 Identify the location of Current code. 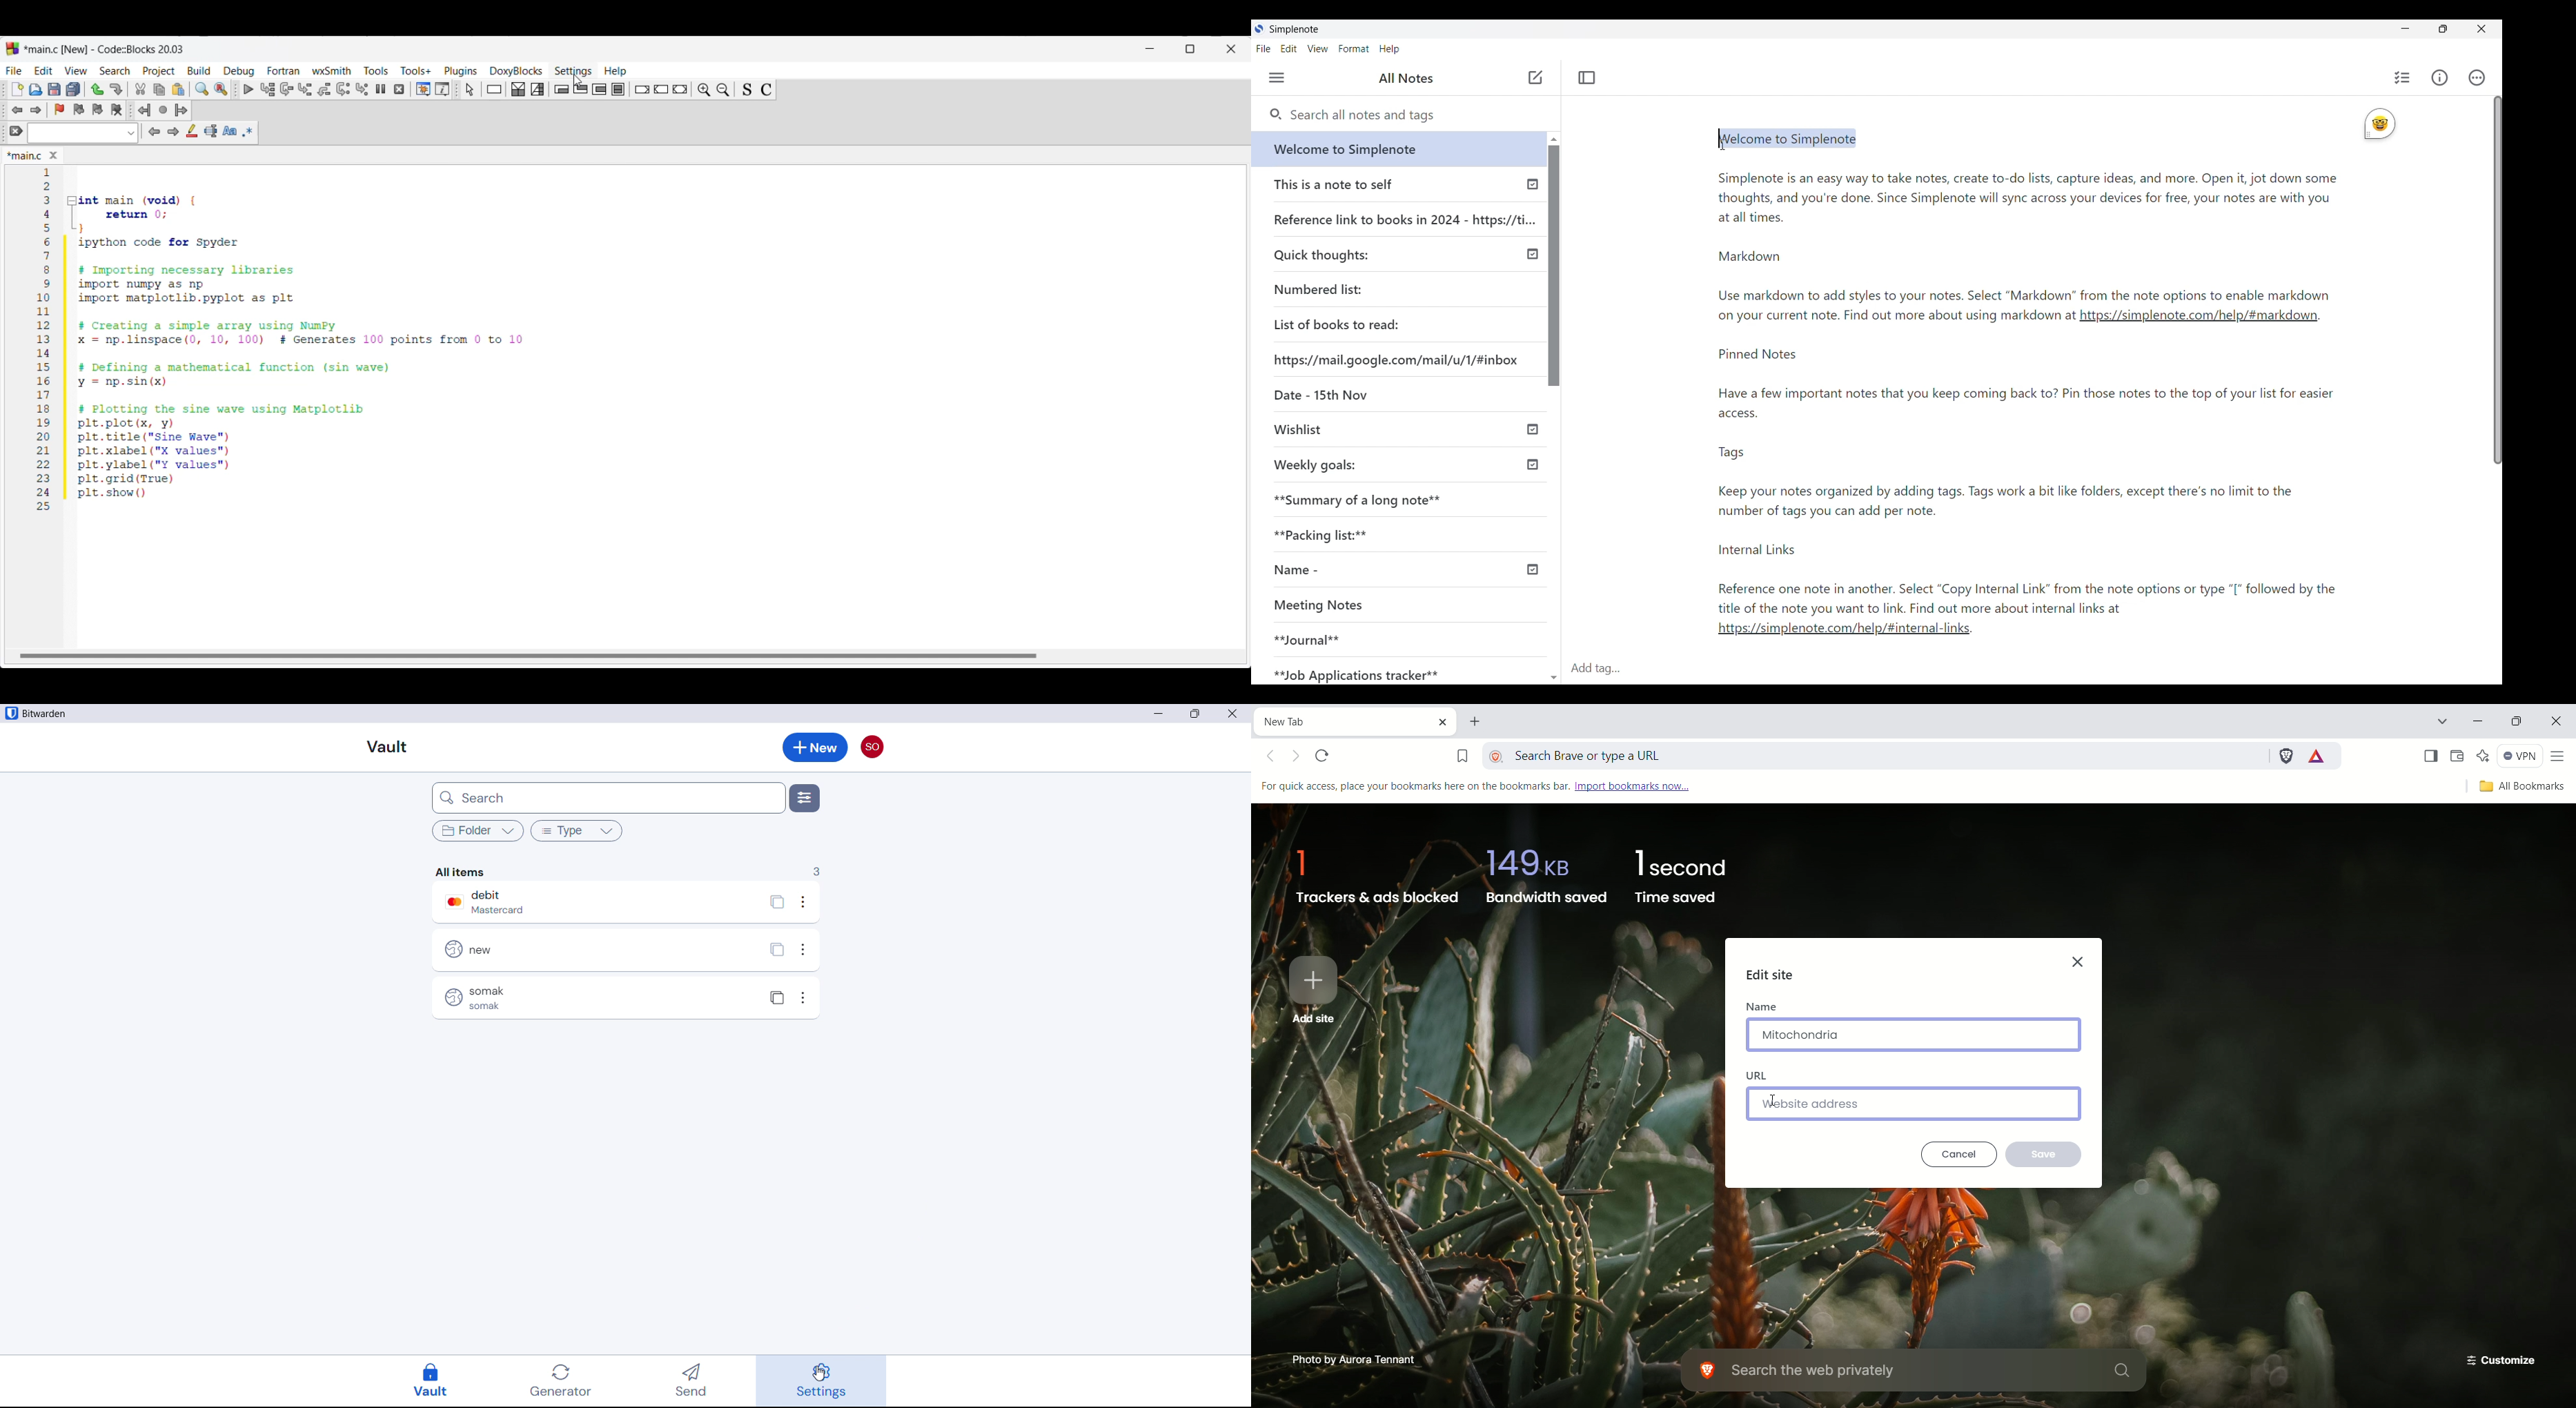
(282, 340).